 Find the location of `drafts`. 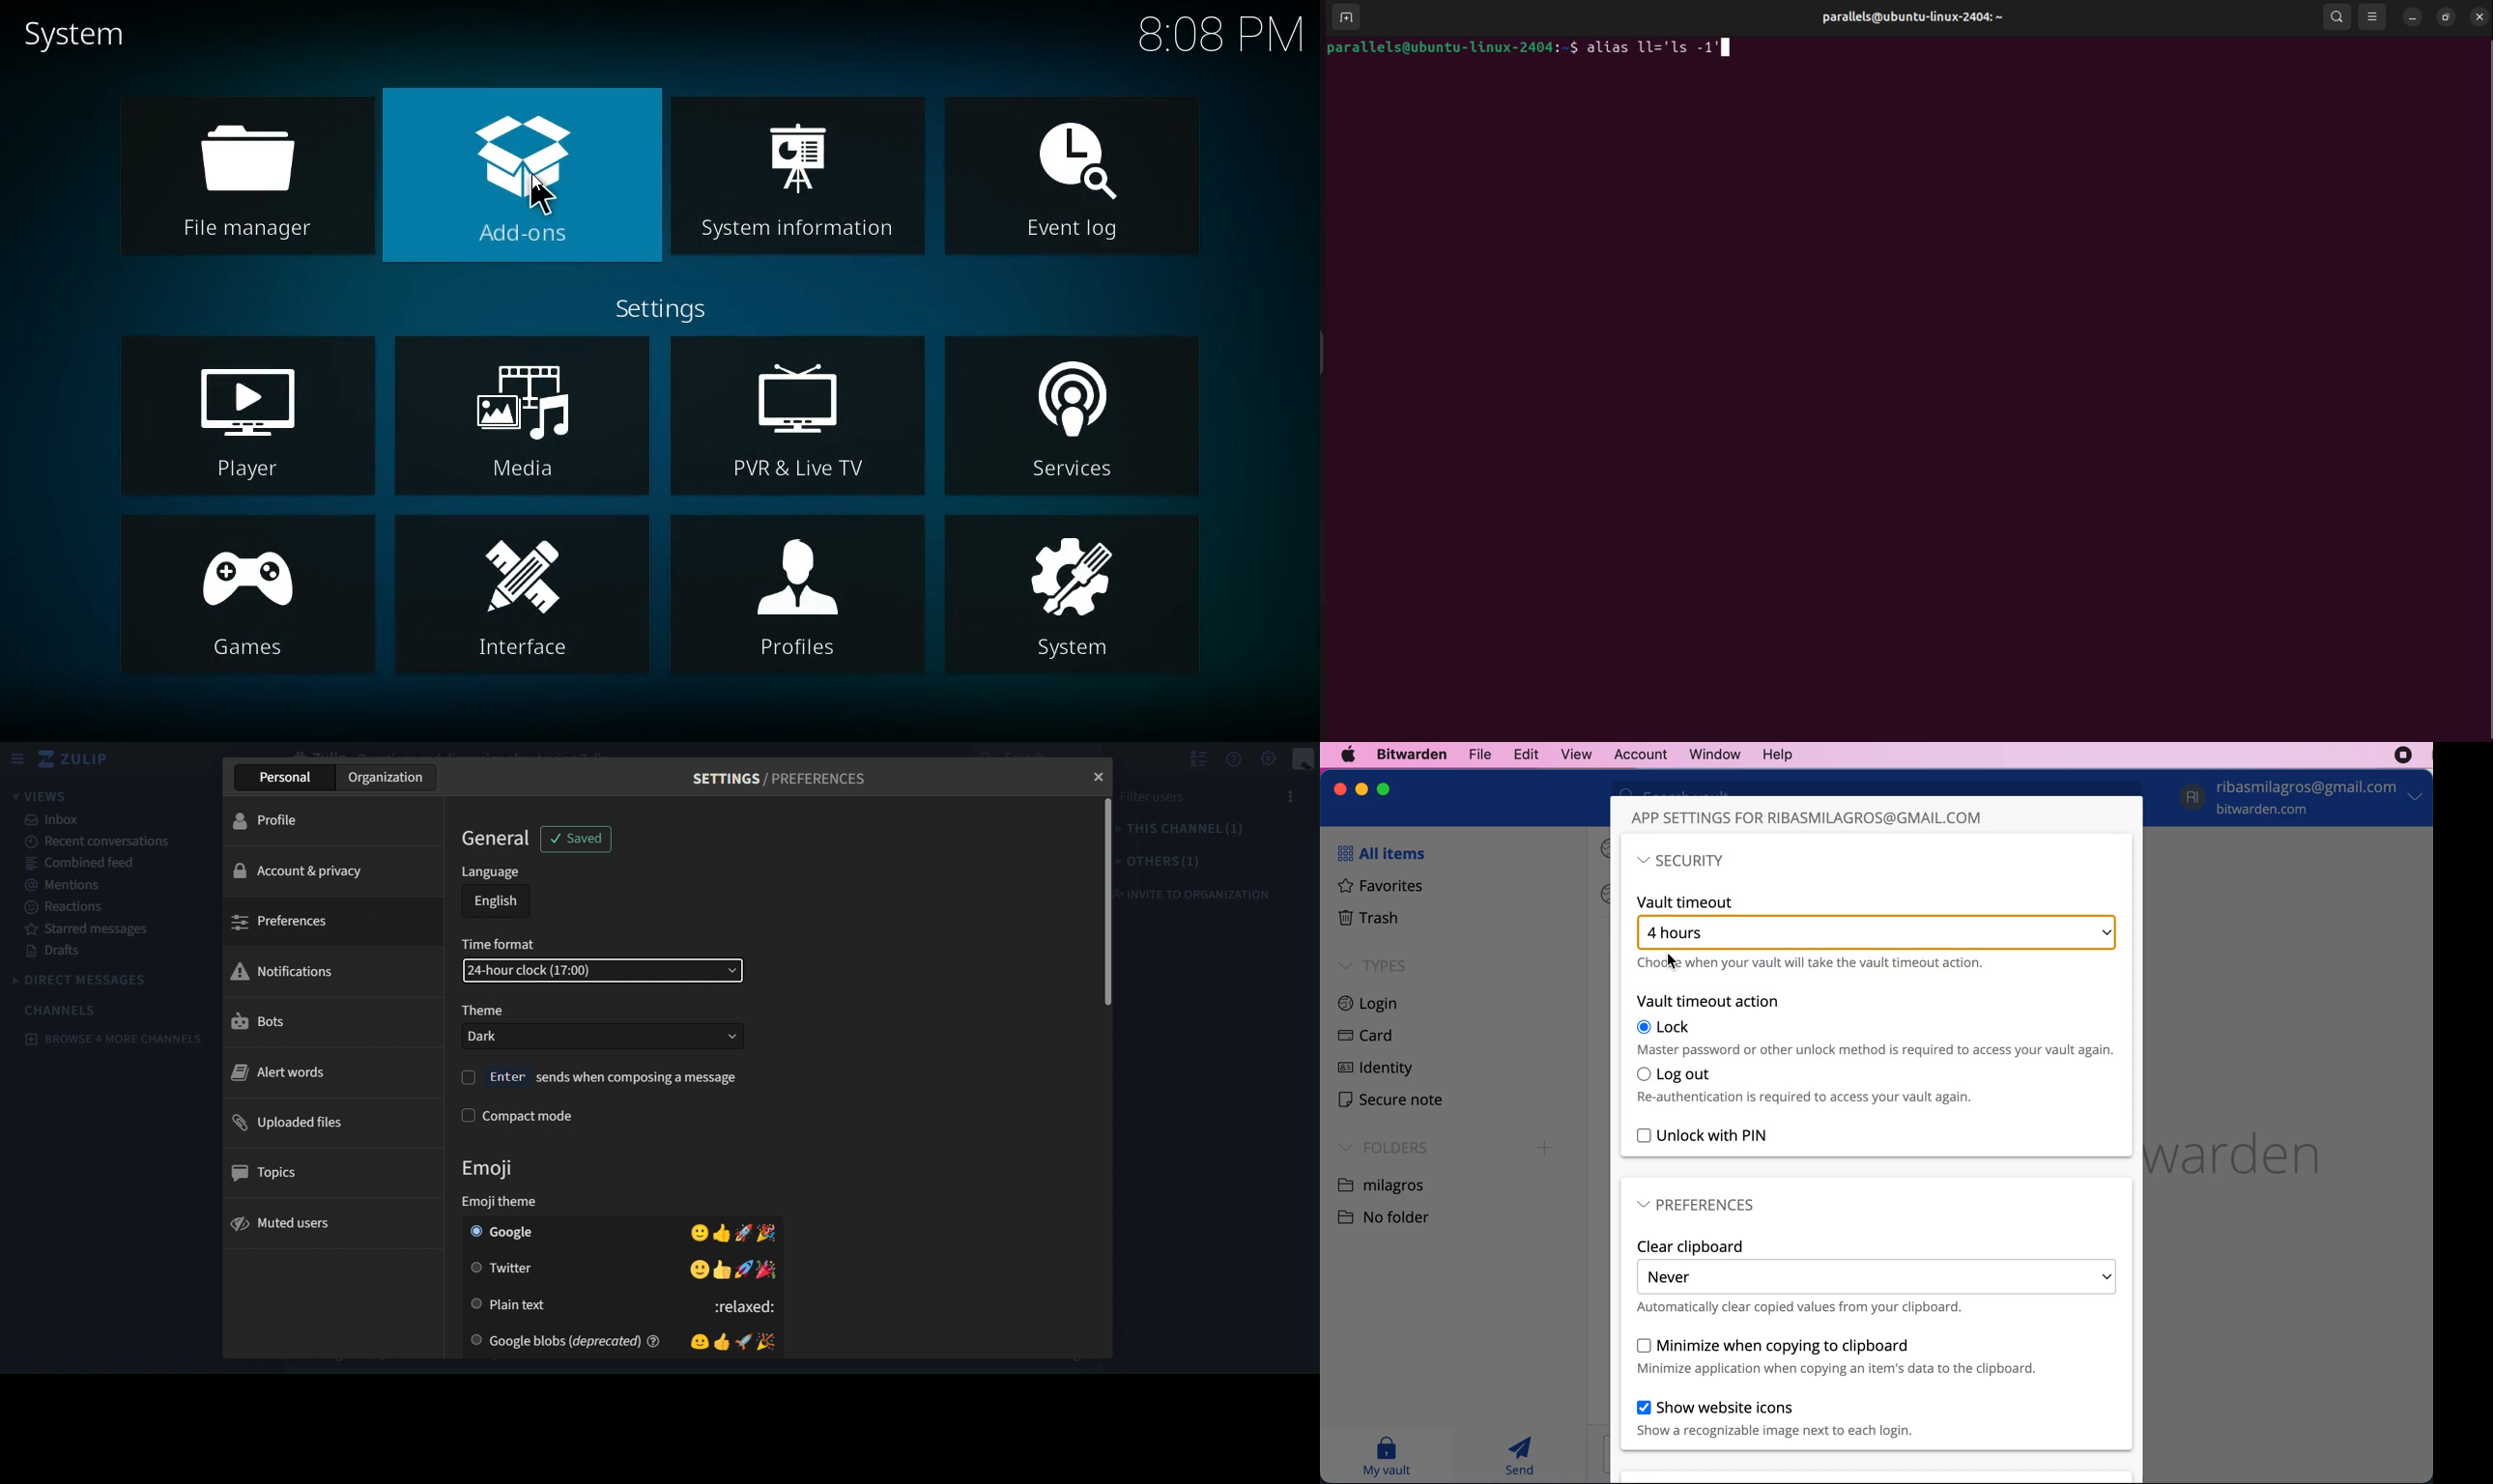

drafts is located at coordinates (61, 953).